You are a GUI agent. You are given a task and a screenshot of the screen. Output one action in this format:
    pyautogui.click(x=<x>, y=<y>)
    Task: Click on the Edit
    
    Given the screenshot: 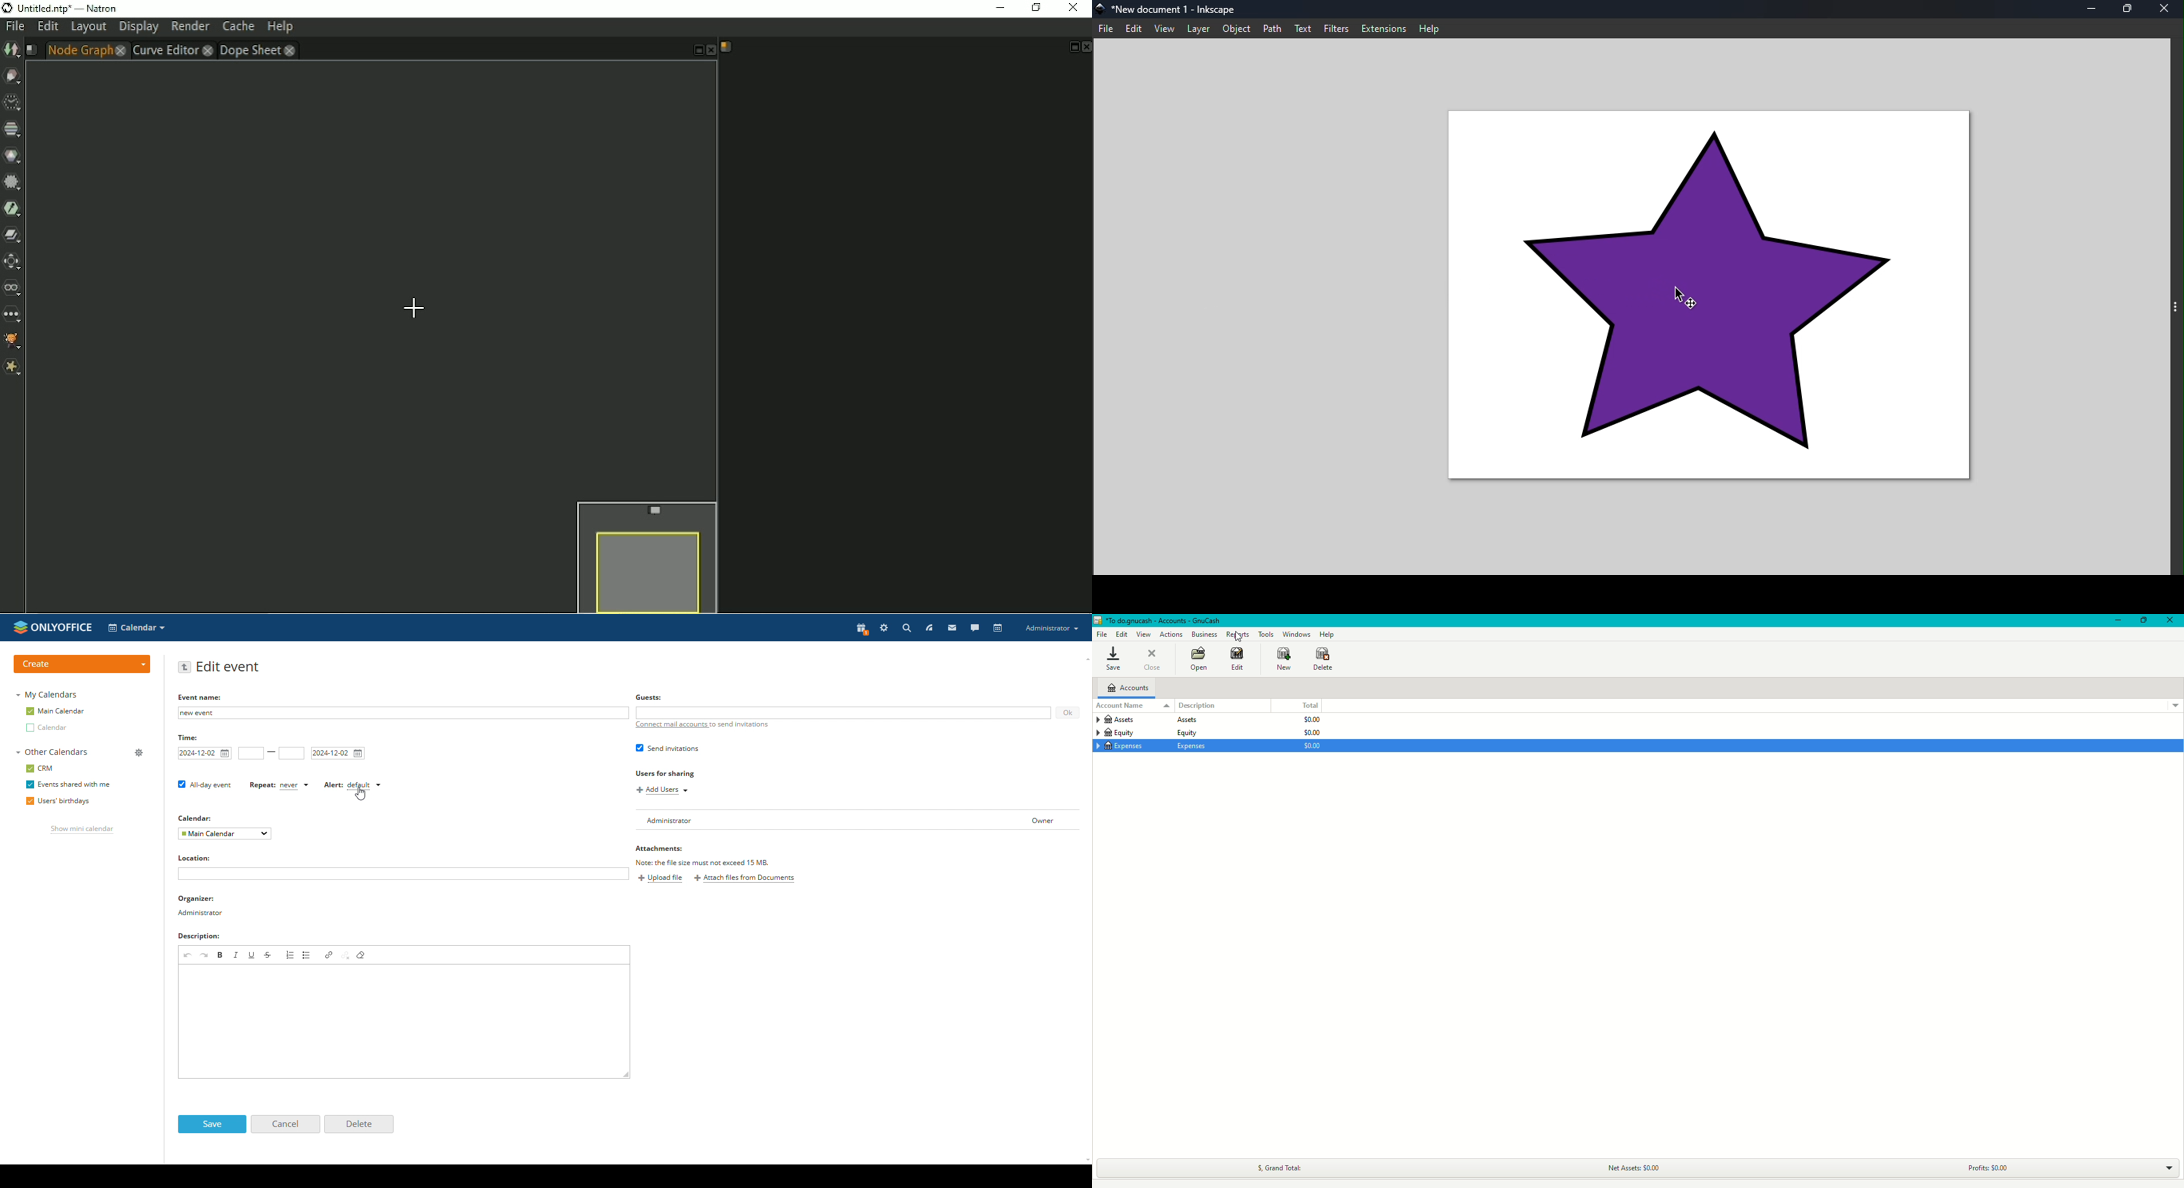 What is the action you would take?
    pyautogui.click(x=1237, y=661)
    